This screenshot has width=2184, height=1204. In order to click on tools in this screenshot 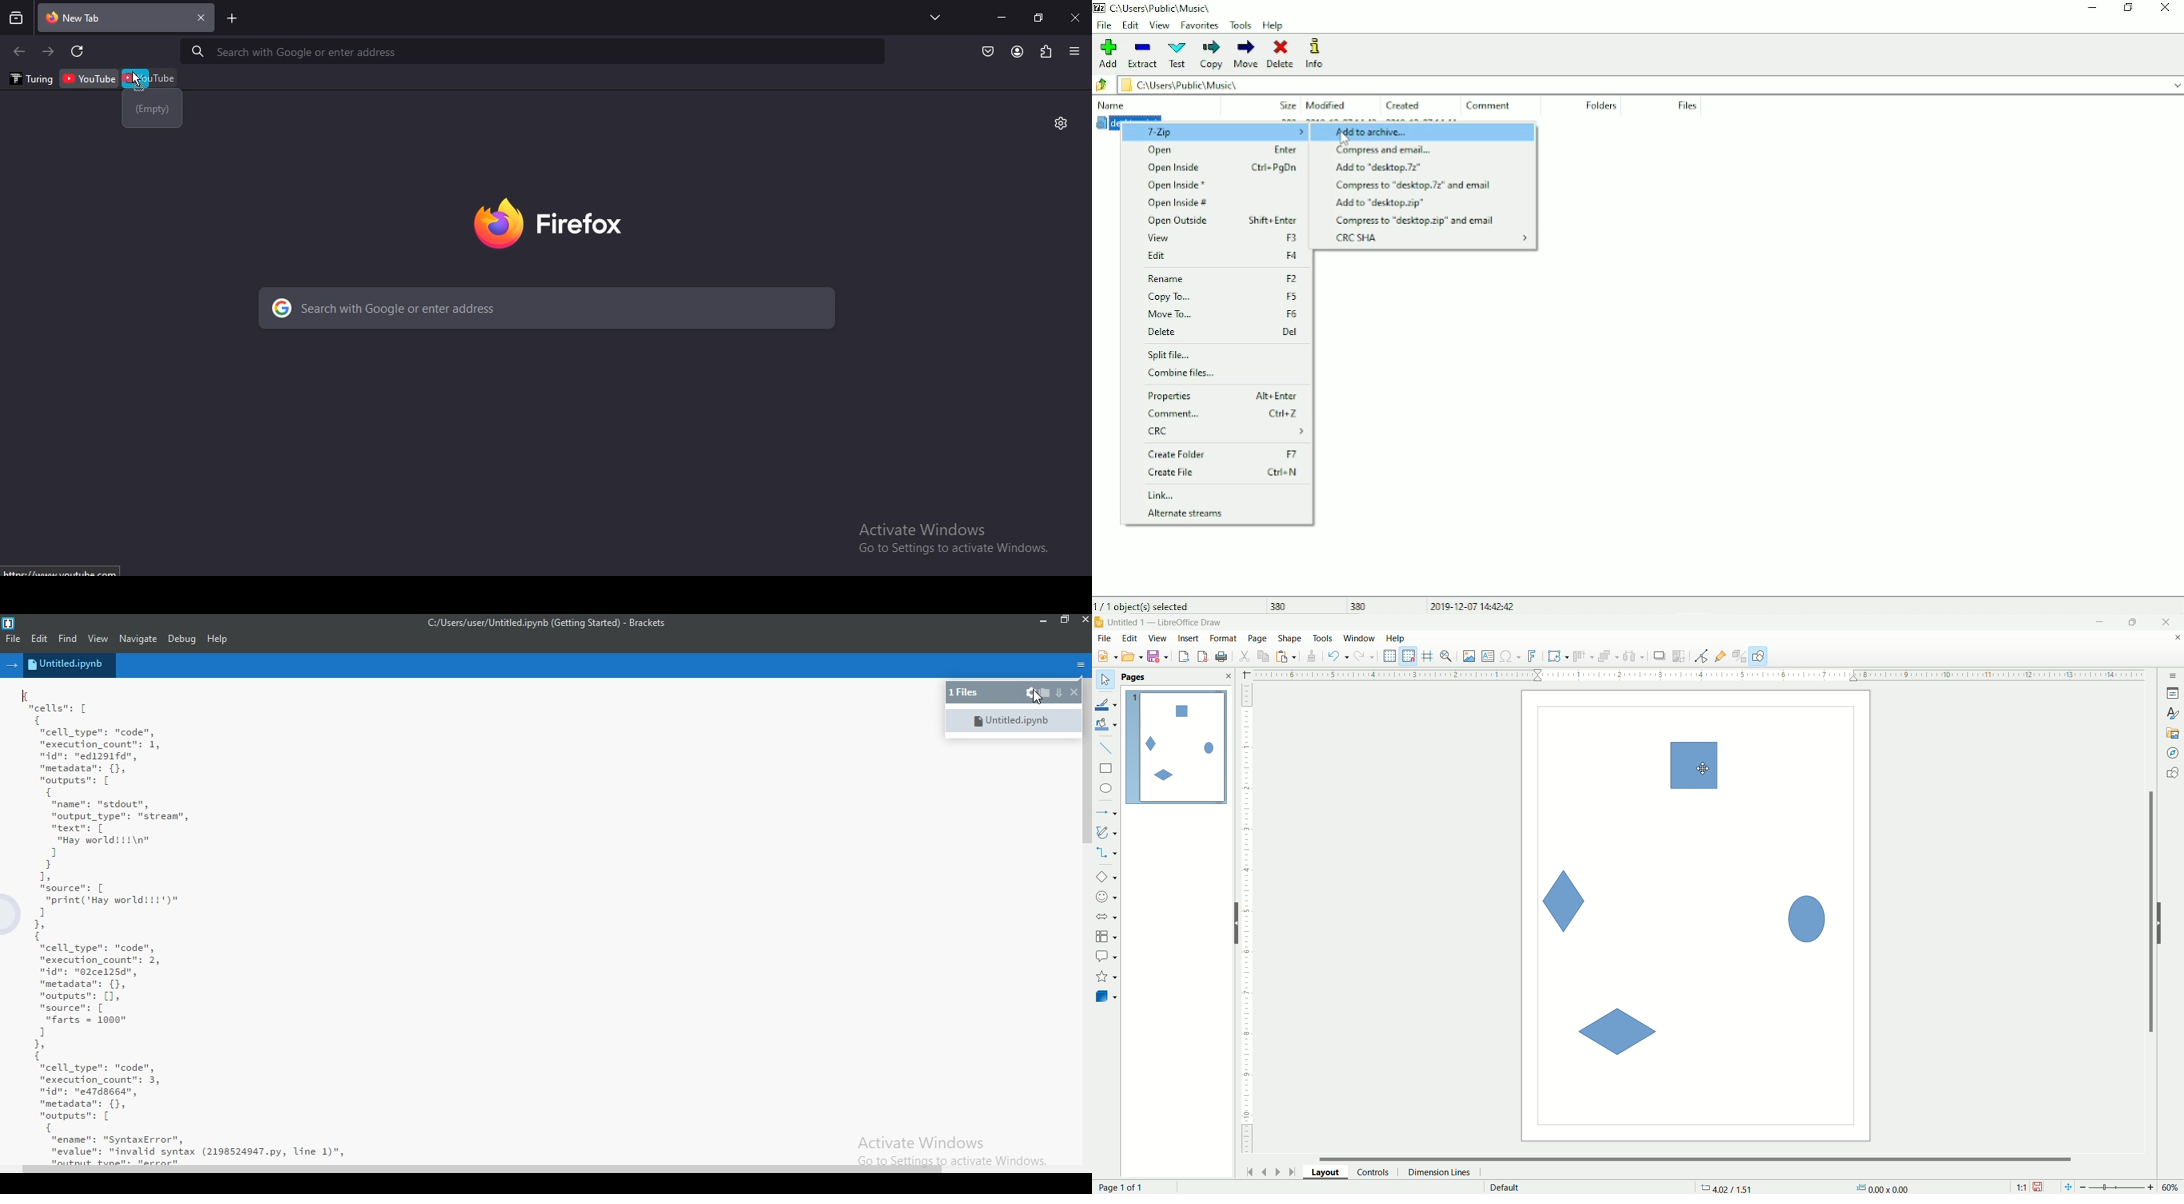, I will do `click(1323, 639)`.